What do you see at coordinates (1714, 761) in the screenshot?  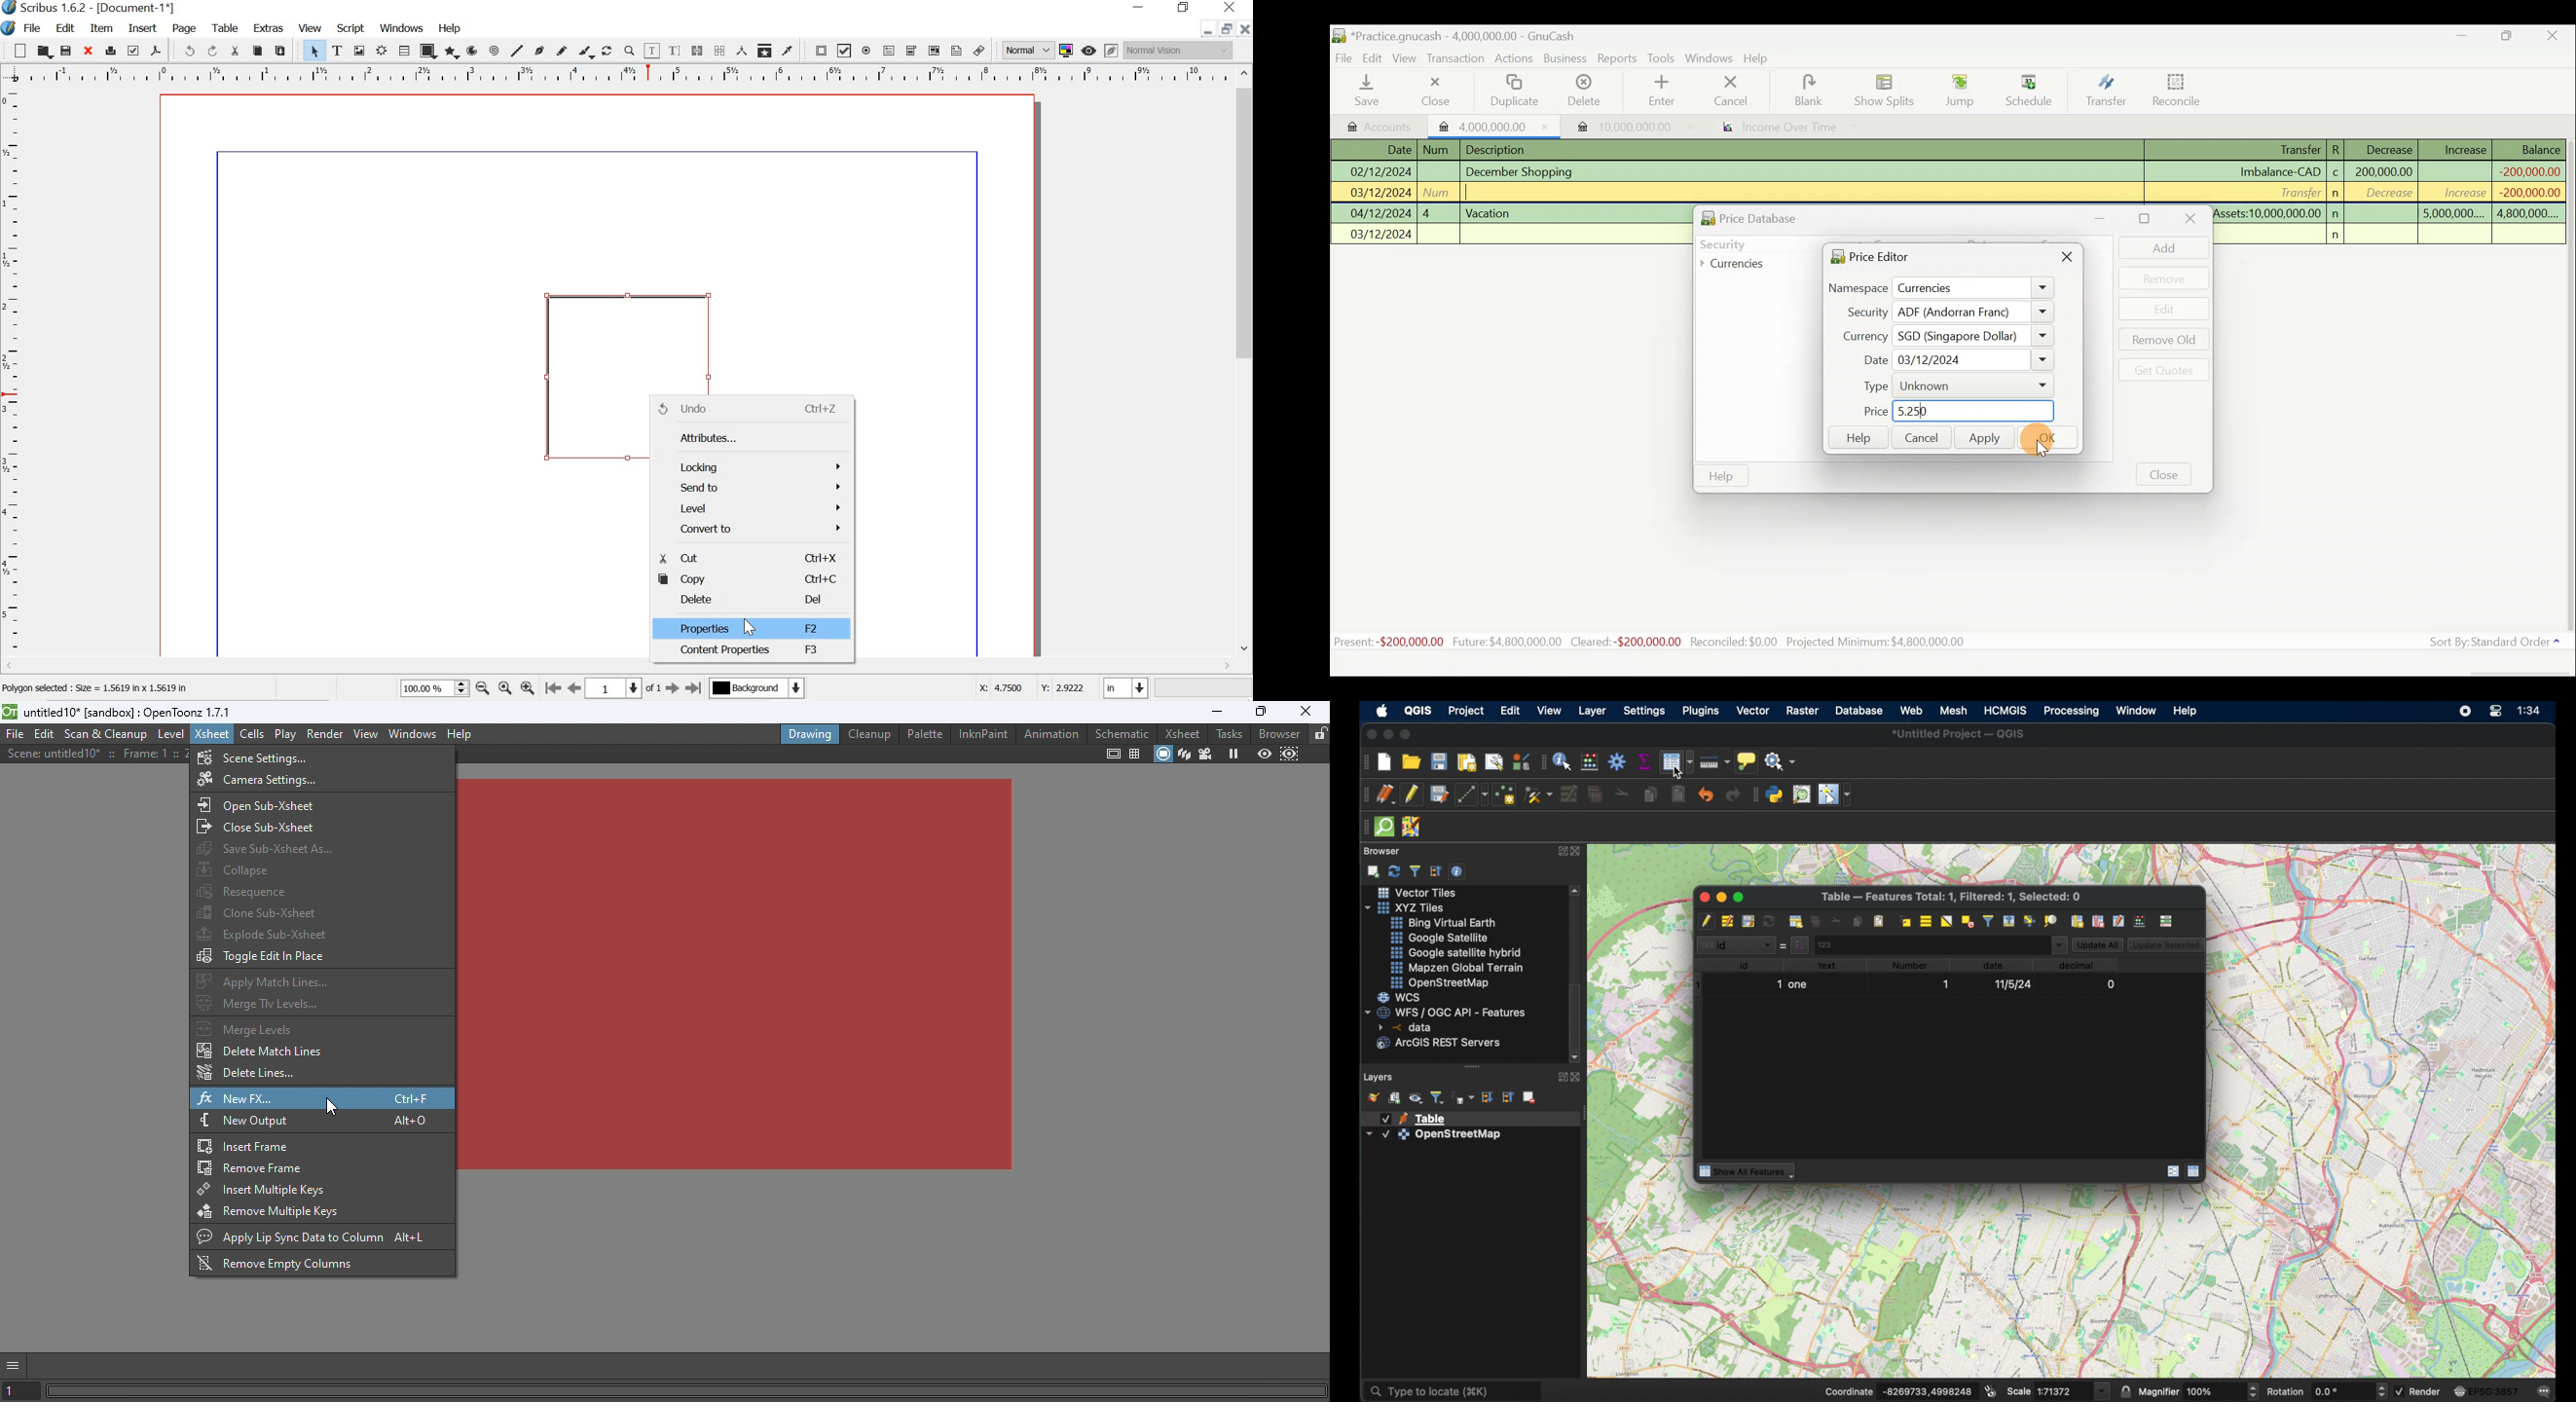 I see `measure line` at bounding box center [1714, 761].